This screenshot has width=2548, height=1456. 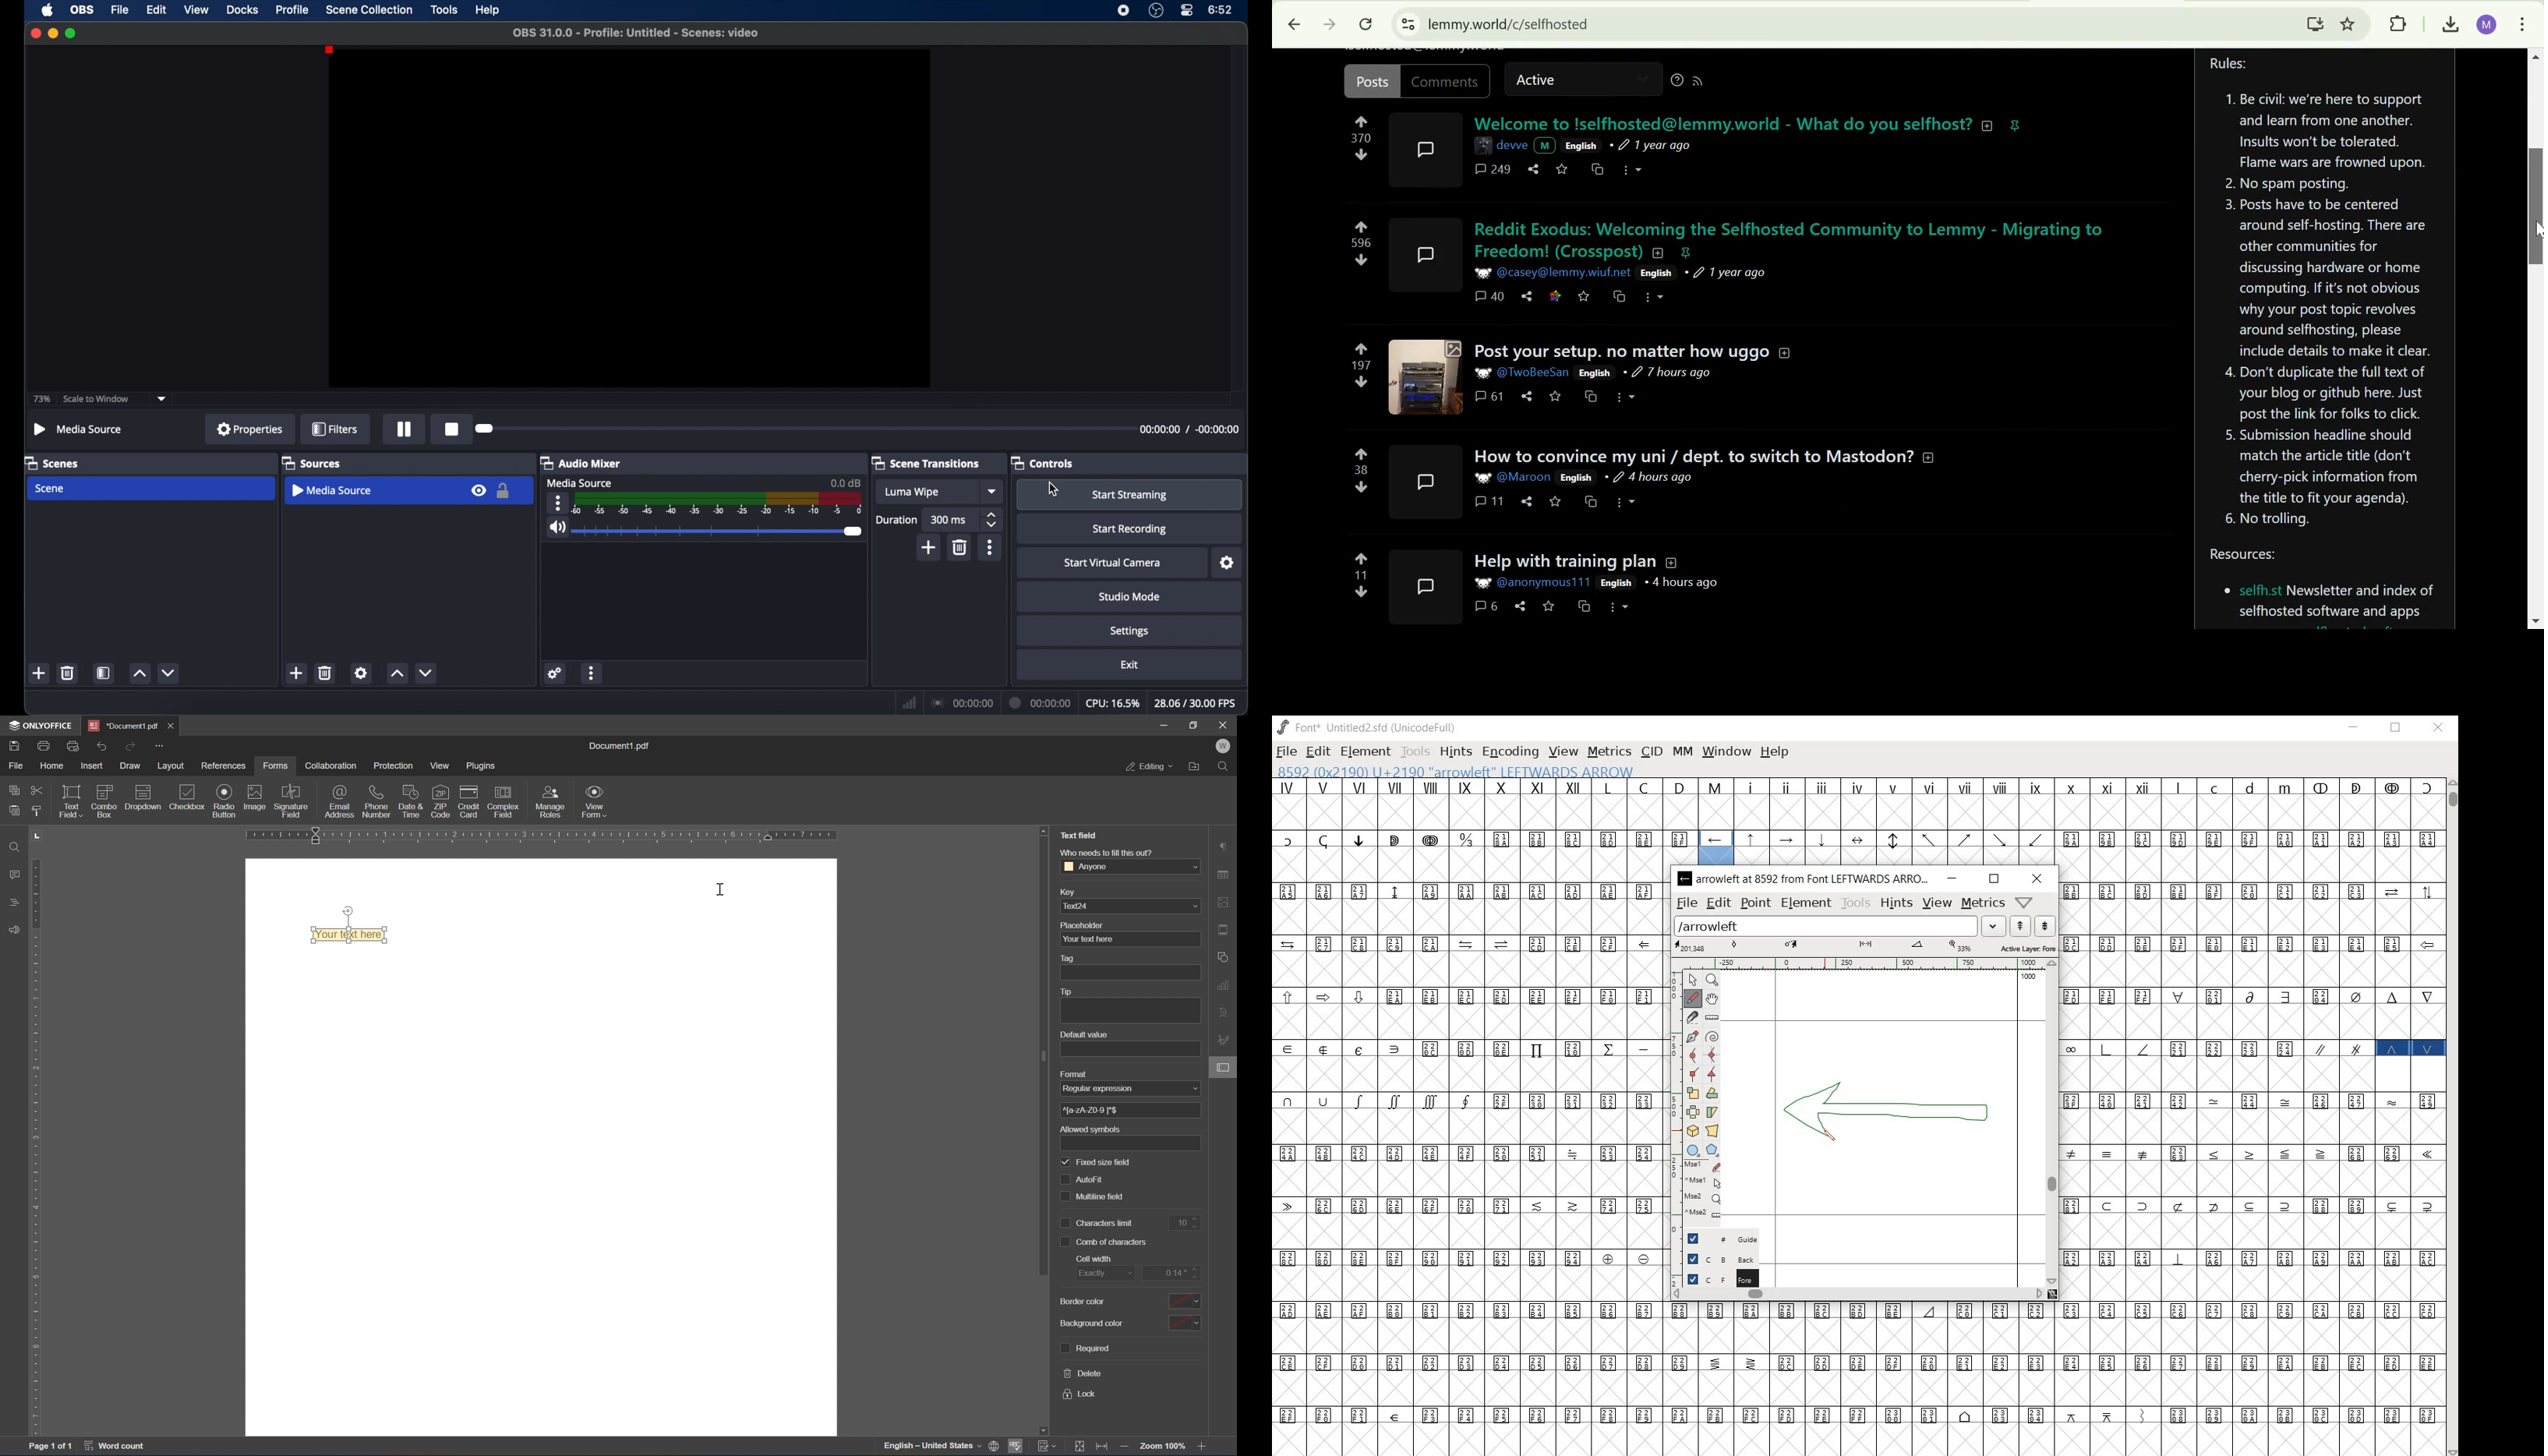 What do you see at coordinates (631, 217) in the screenshot?
I see `preview` at bounding box center [631, 217].